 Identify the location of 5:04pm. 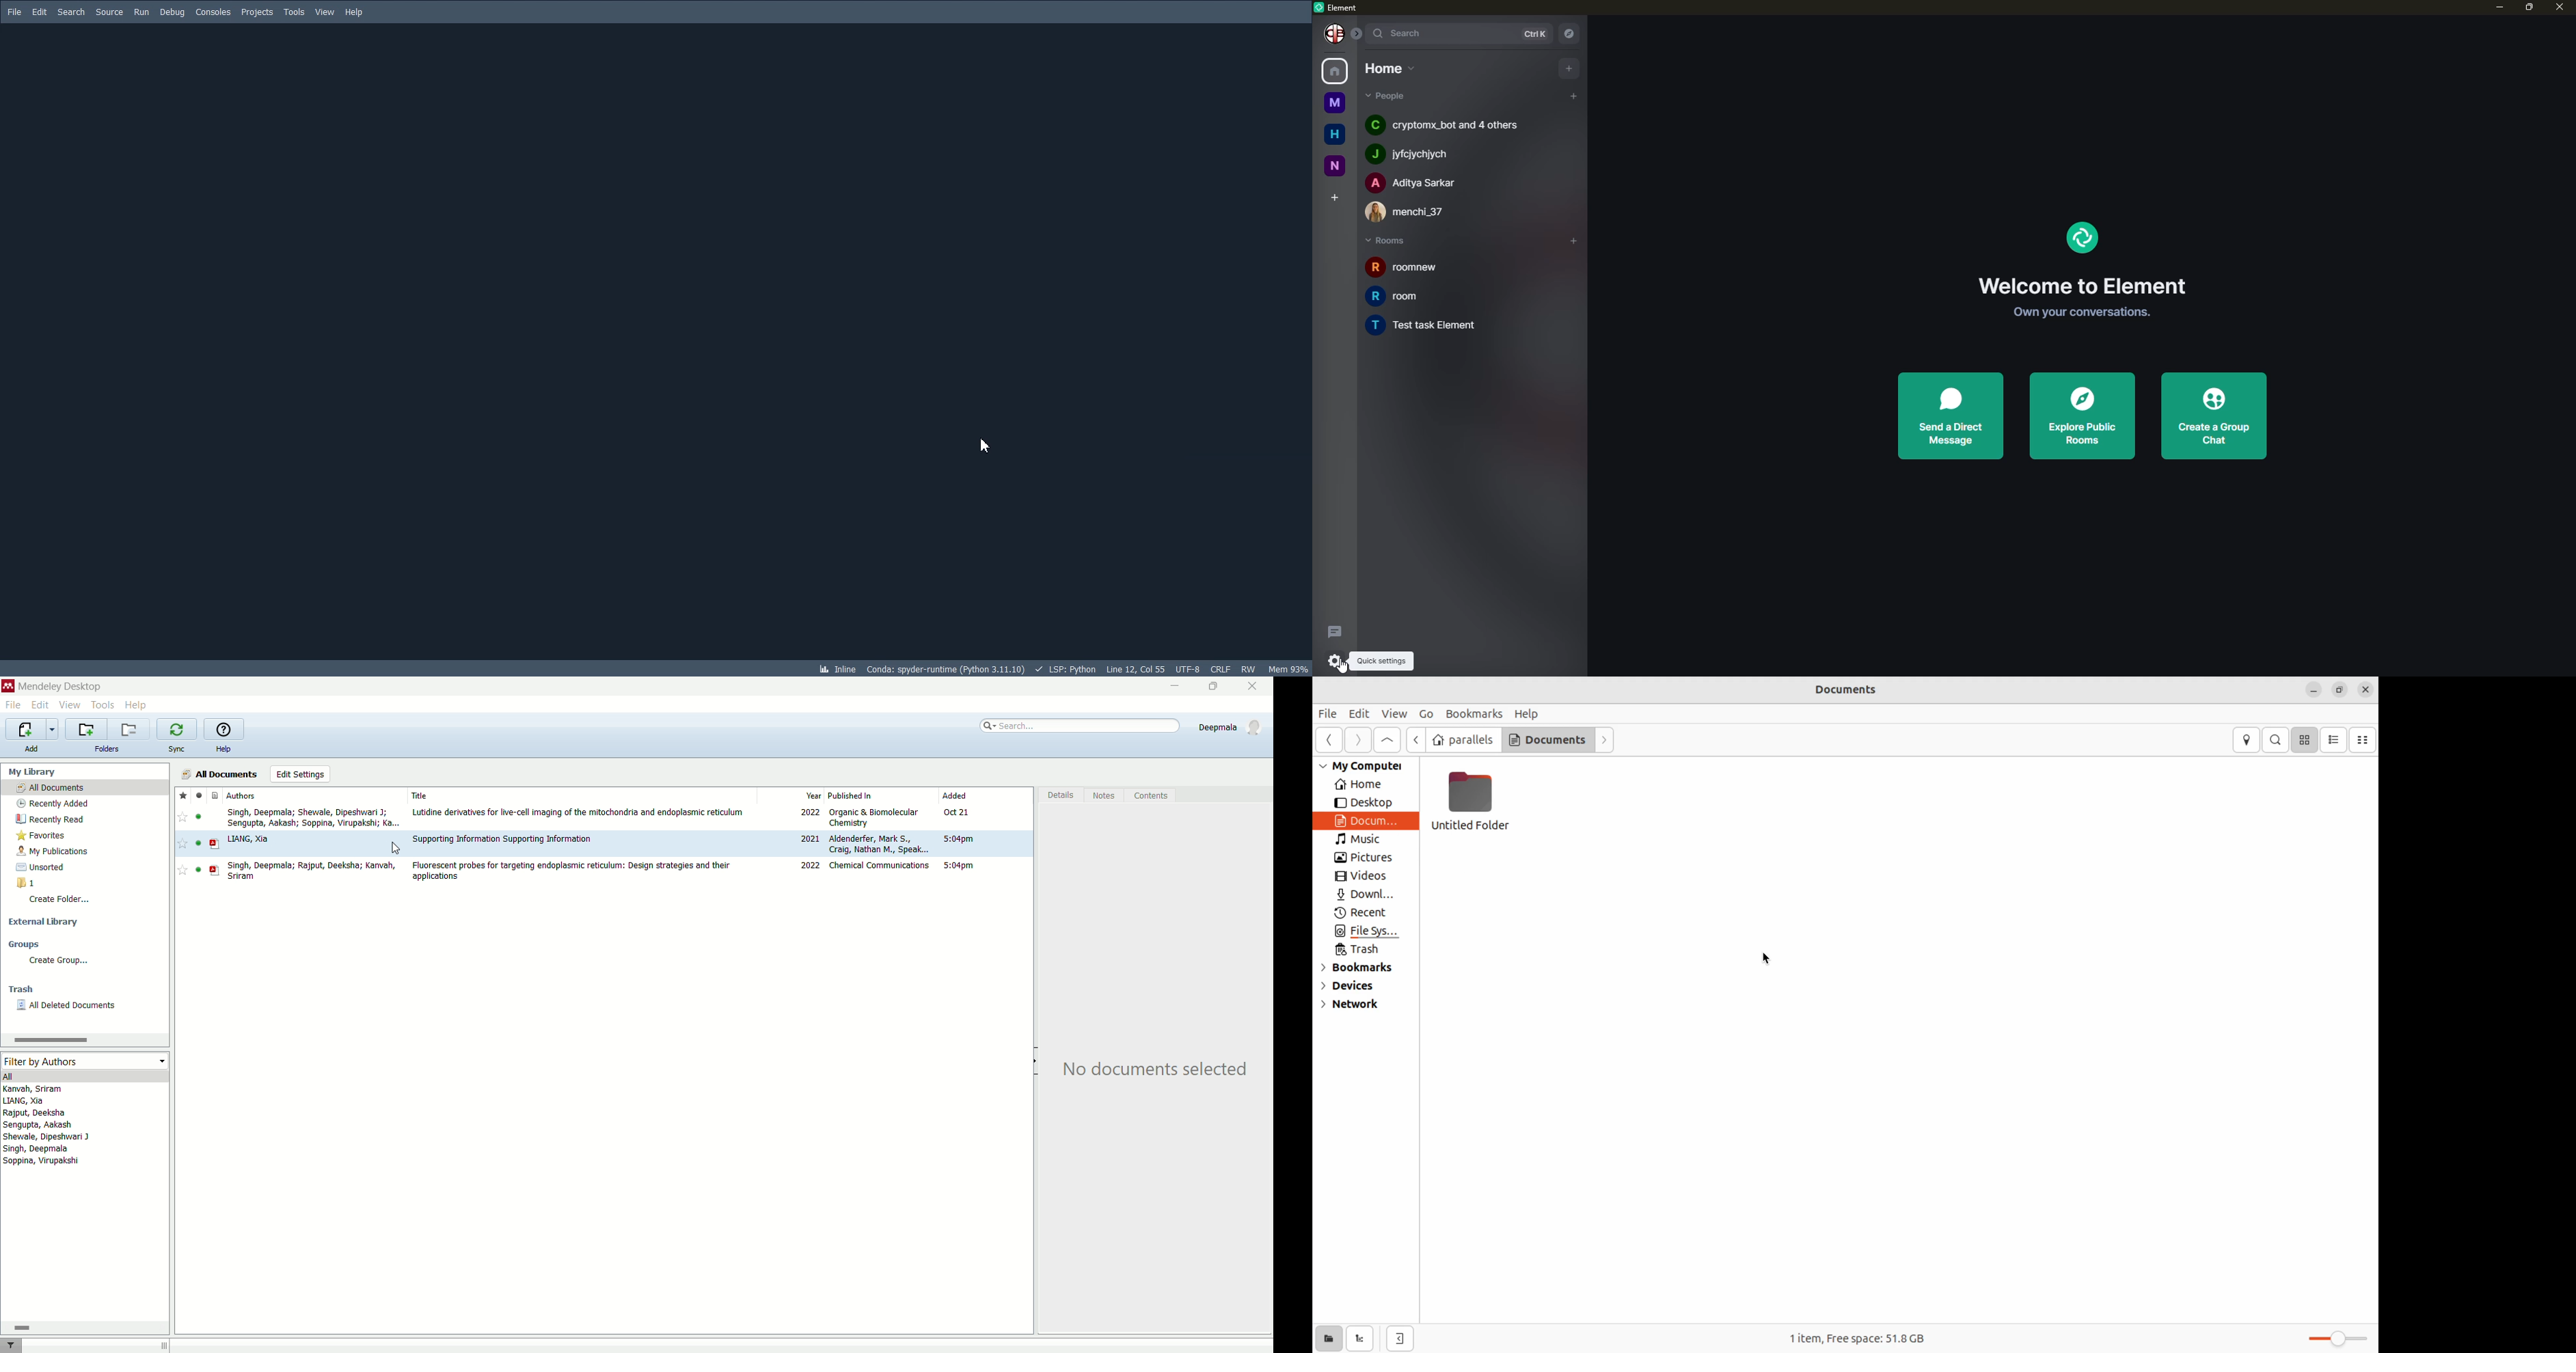
(959, 866).